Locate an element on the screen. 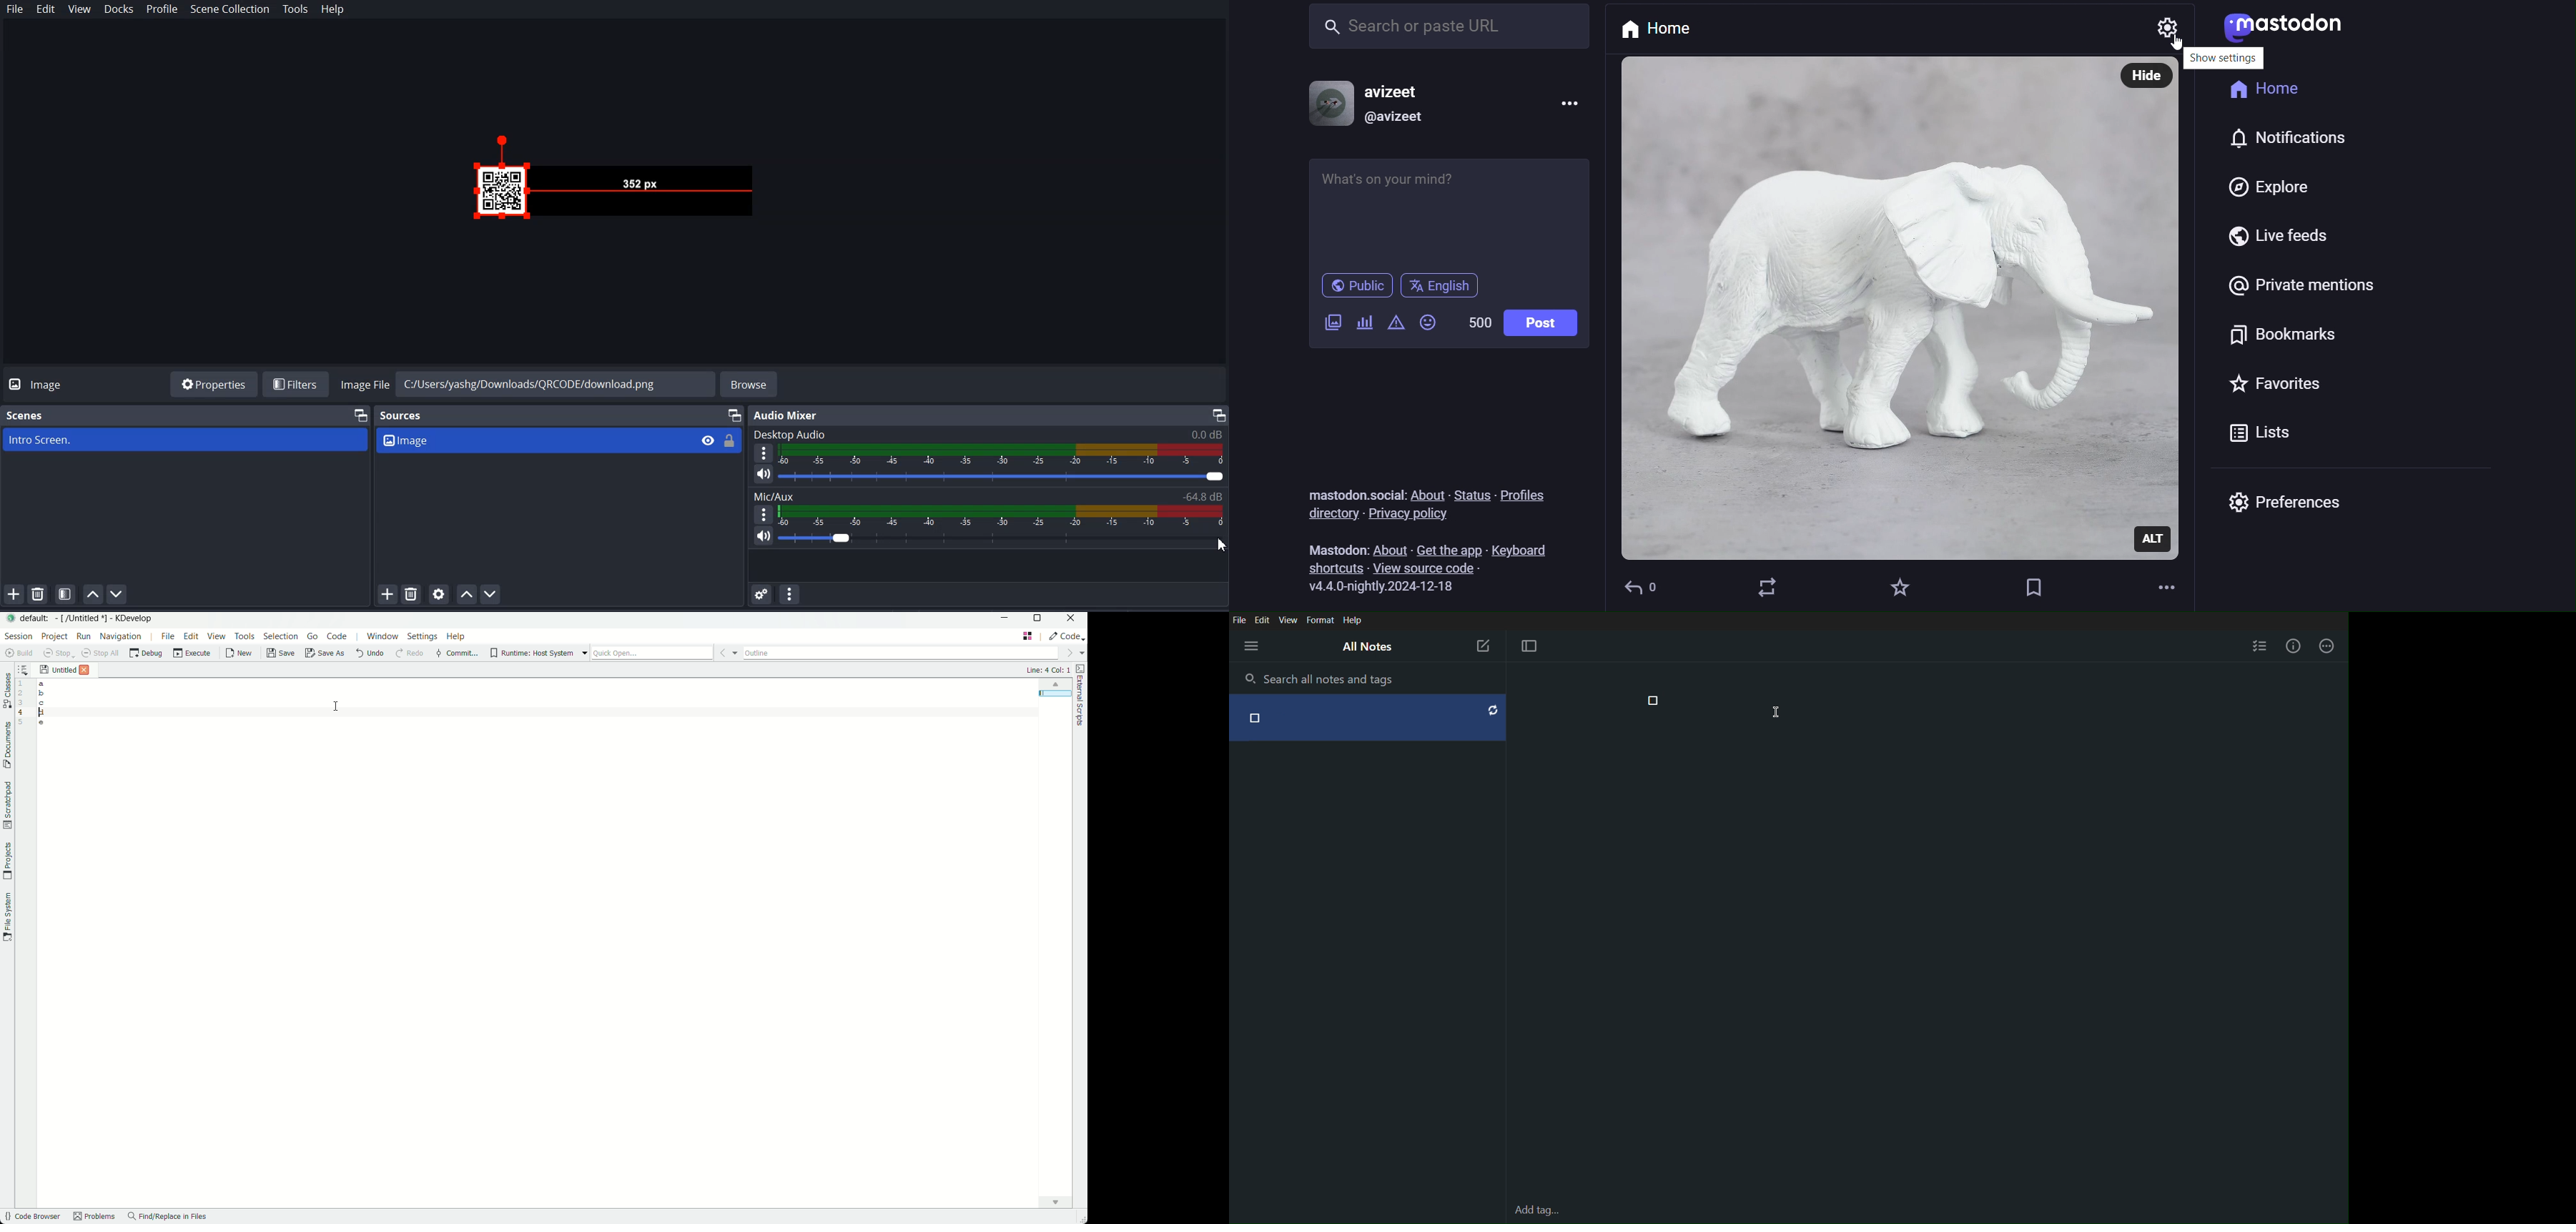  Source file is located at coordinates (532, 439).